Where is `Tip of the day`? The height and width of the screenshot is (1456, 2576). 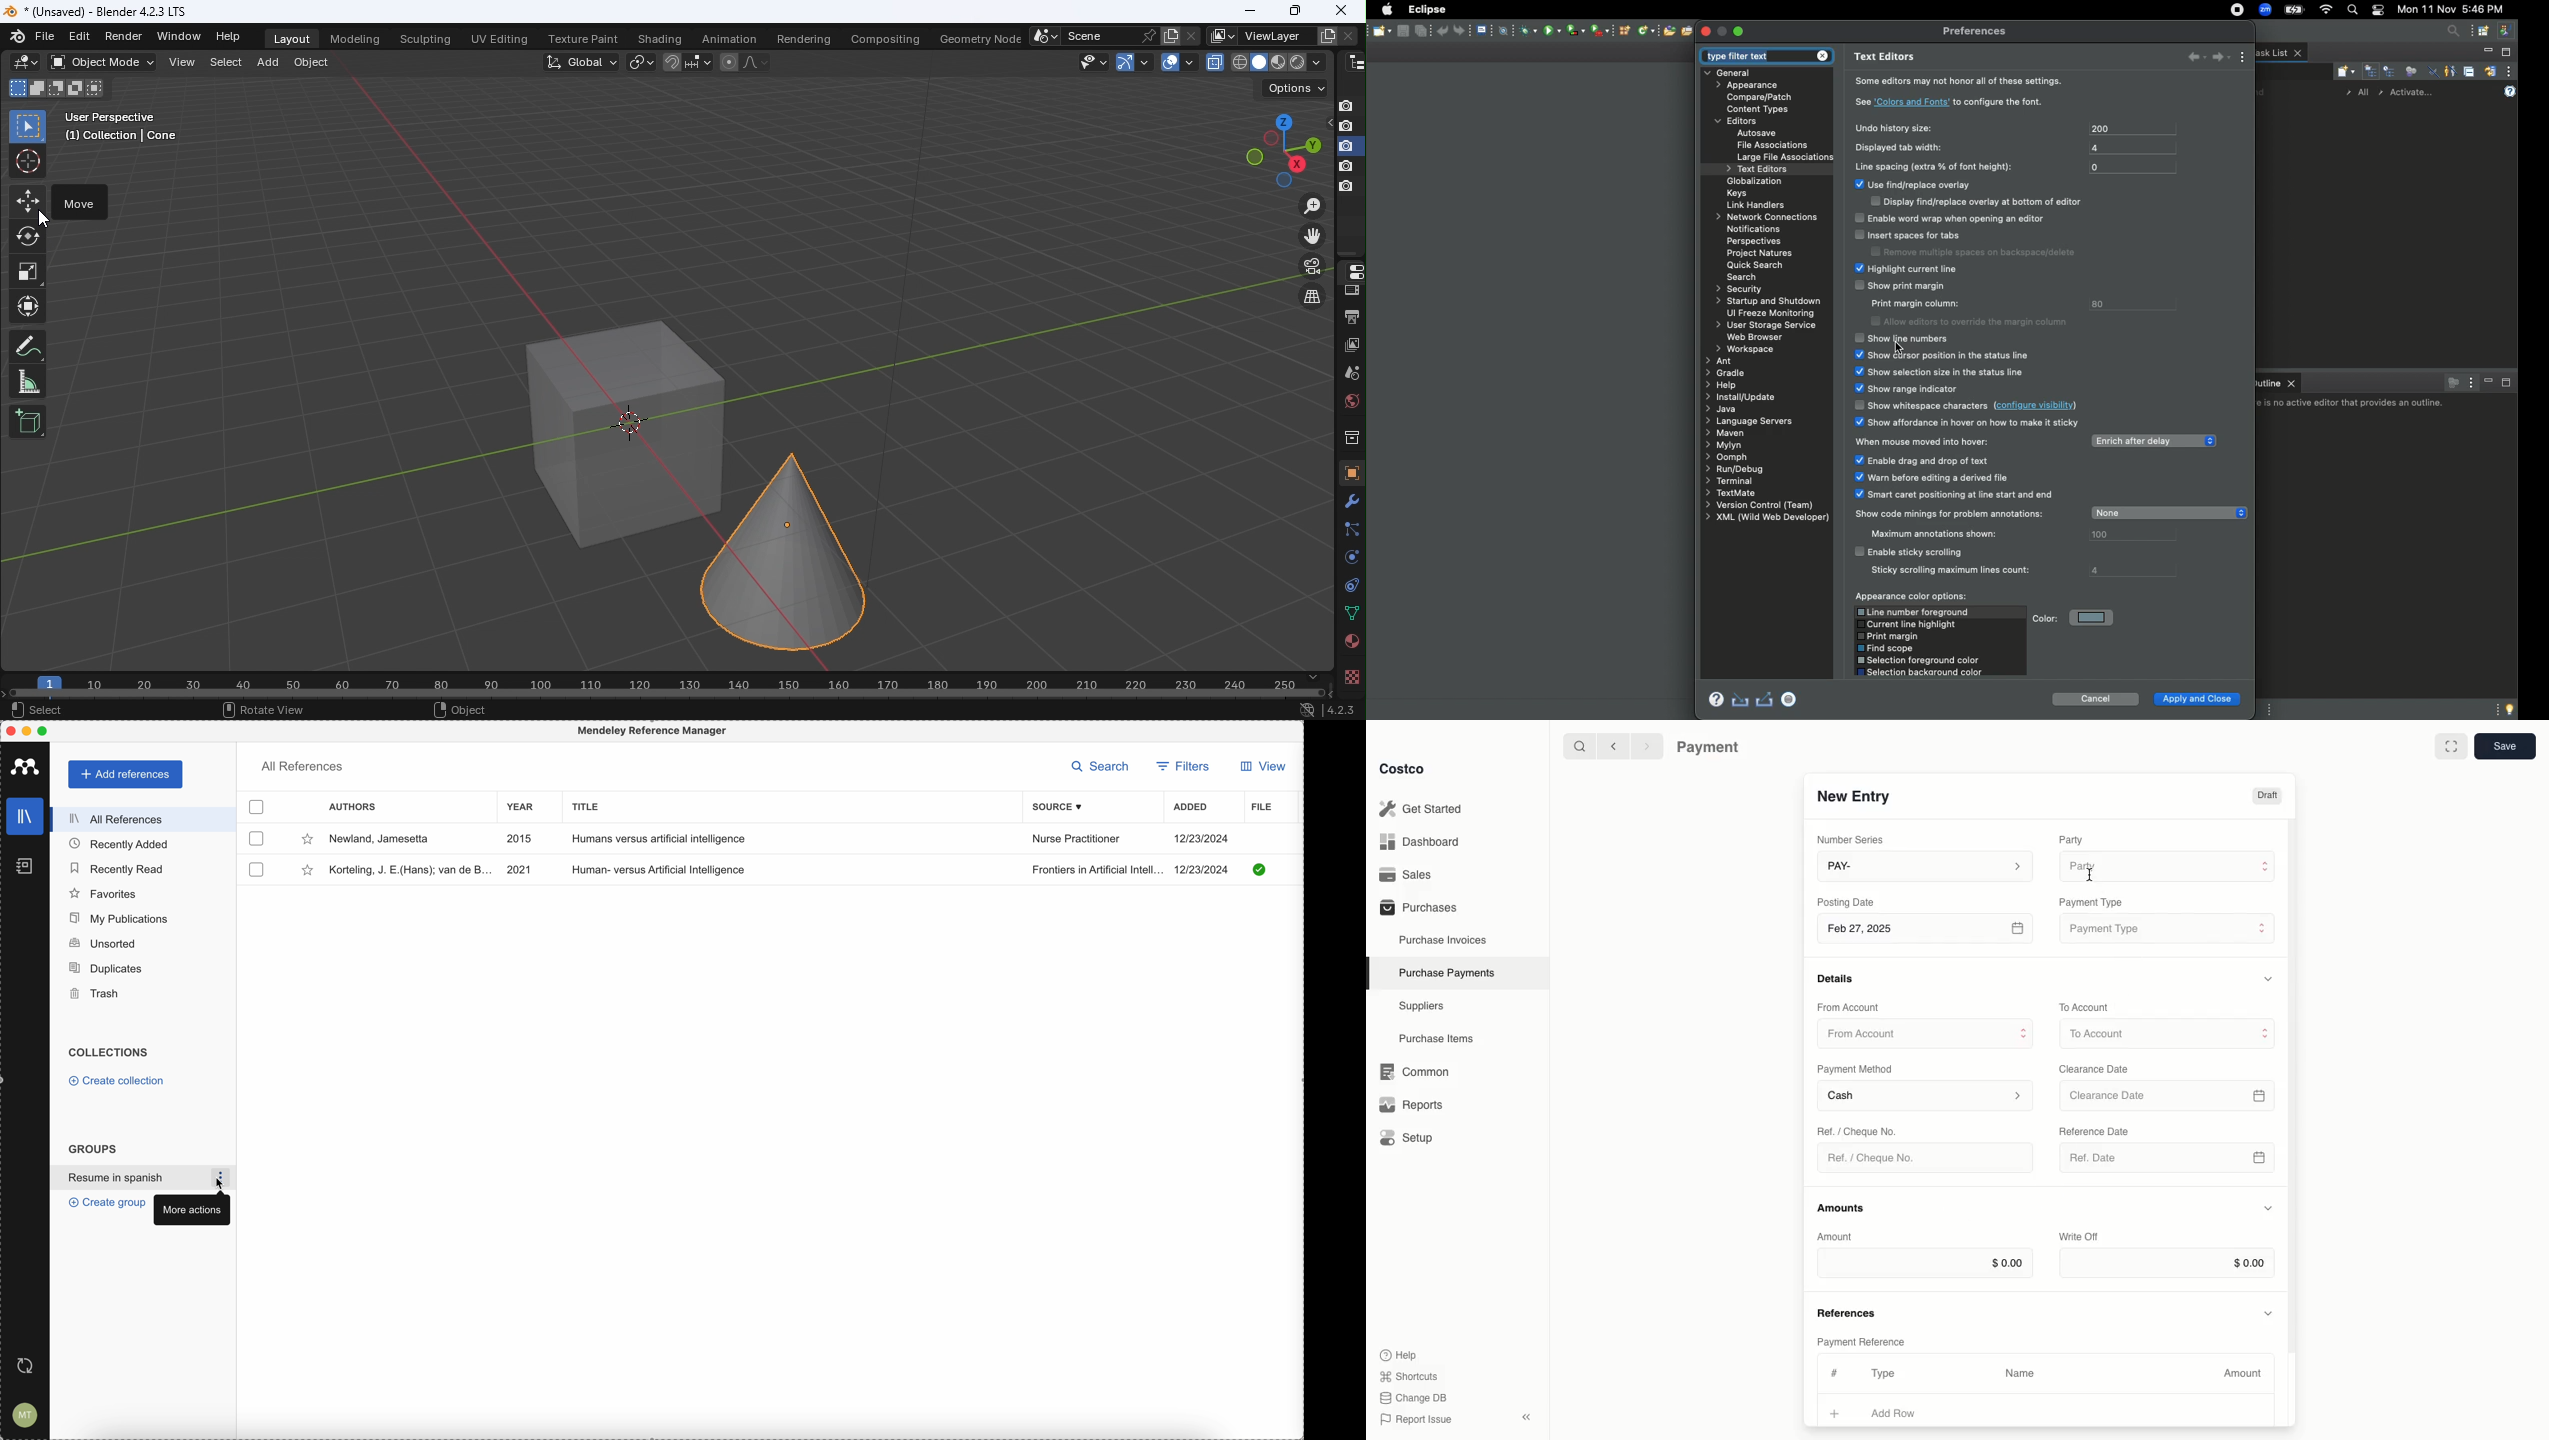 Tip of the day is located at coordinates (2507, 709).